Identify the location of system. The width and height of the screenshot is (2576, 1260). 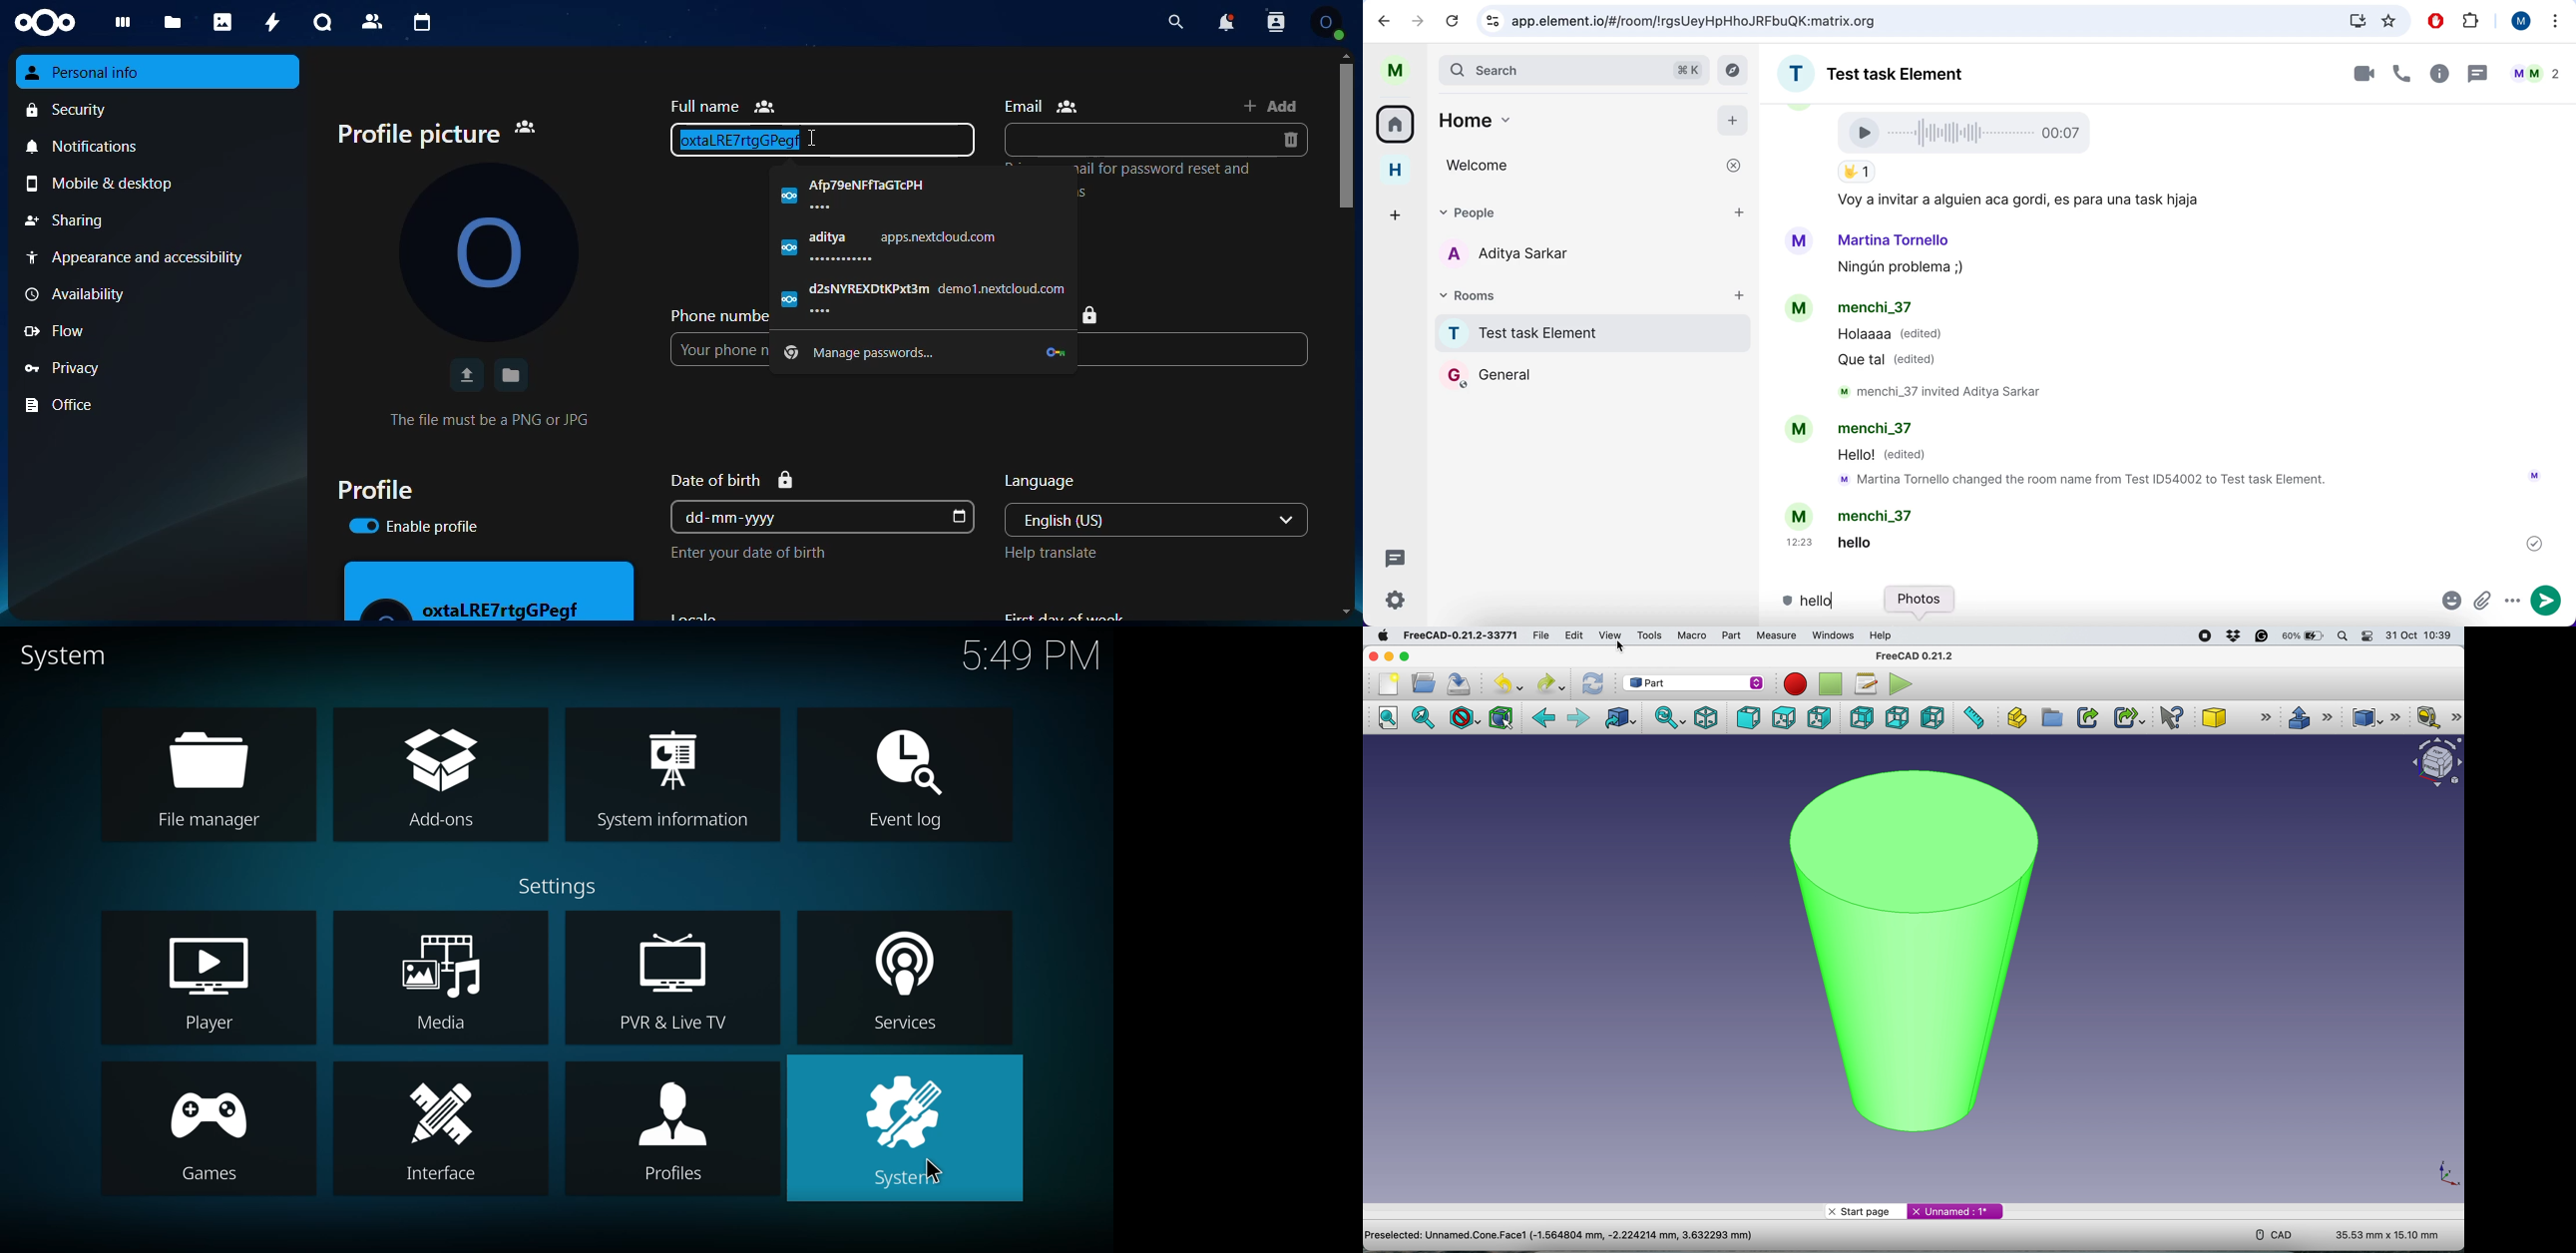
(909, 1129).